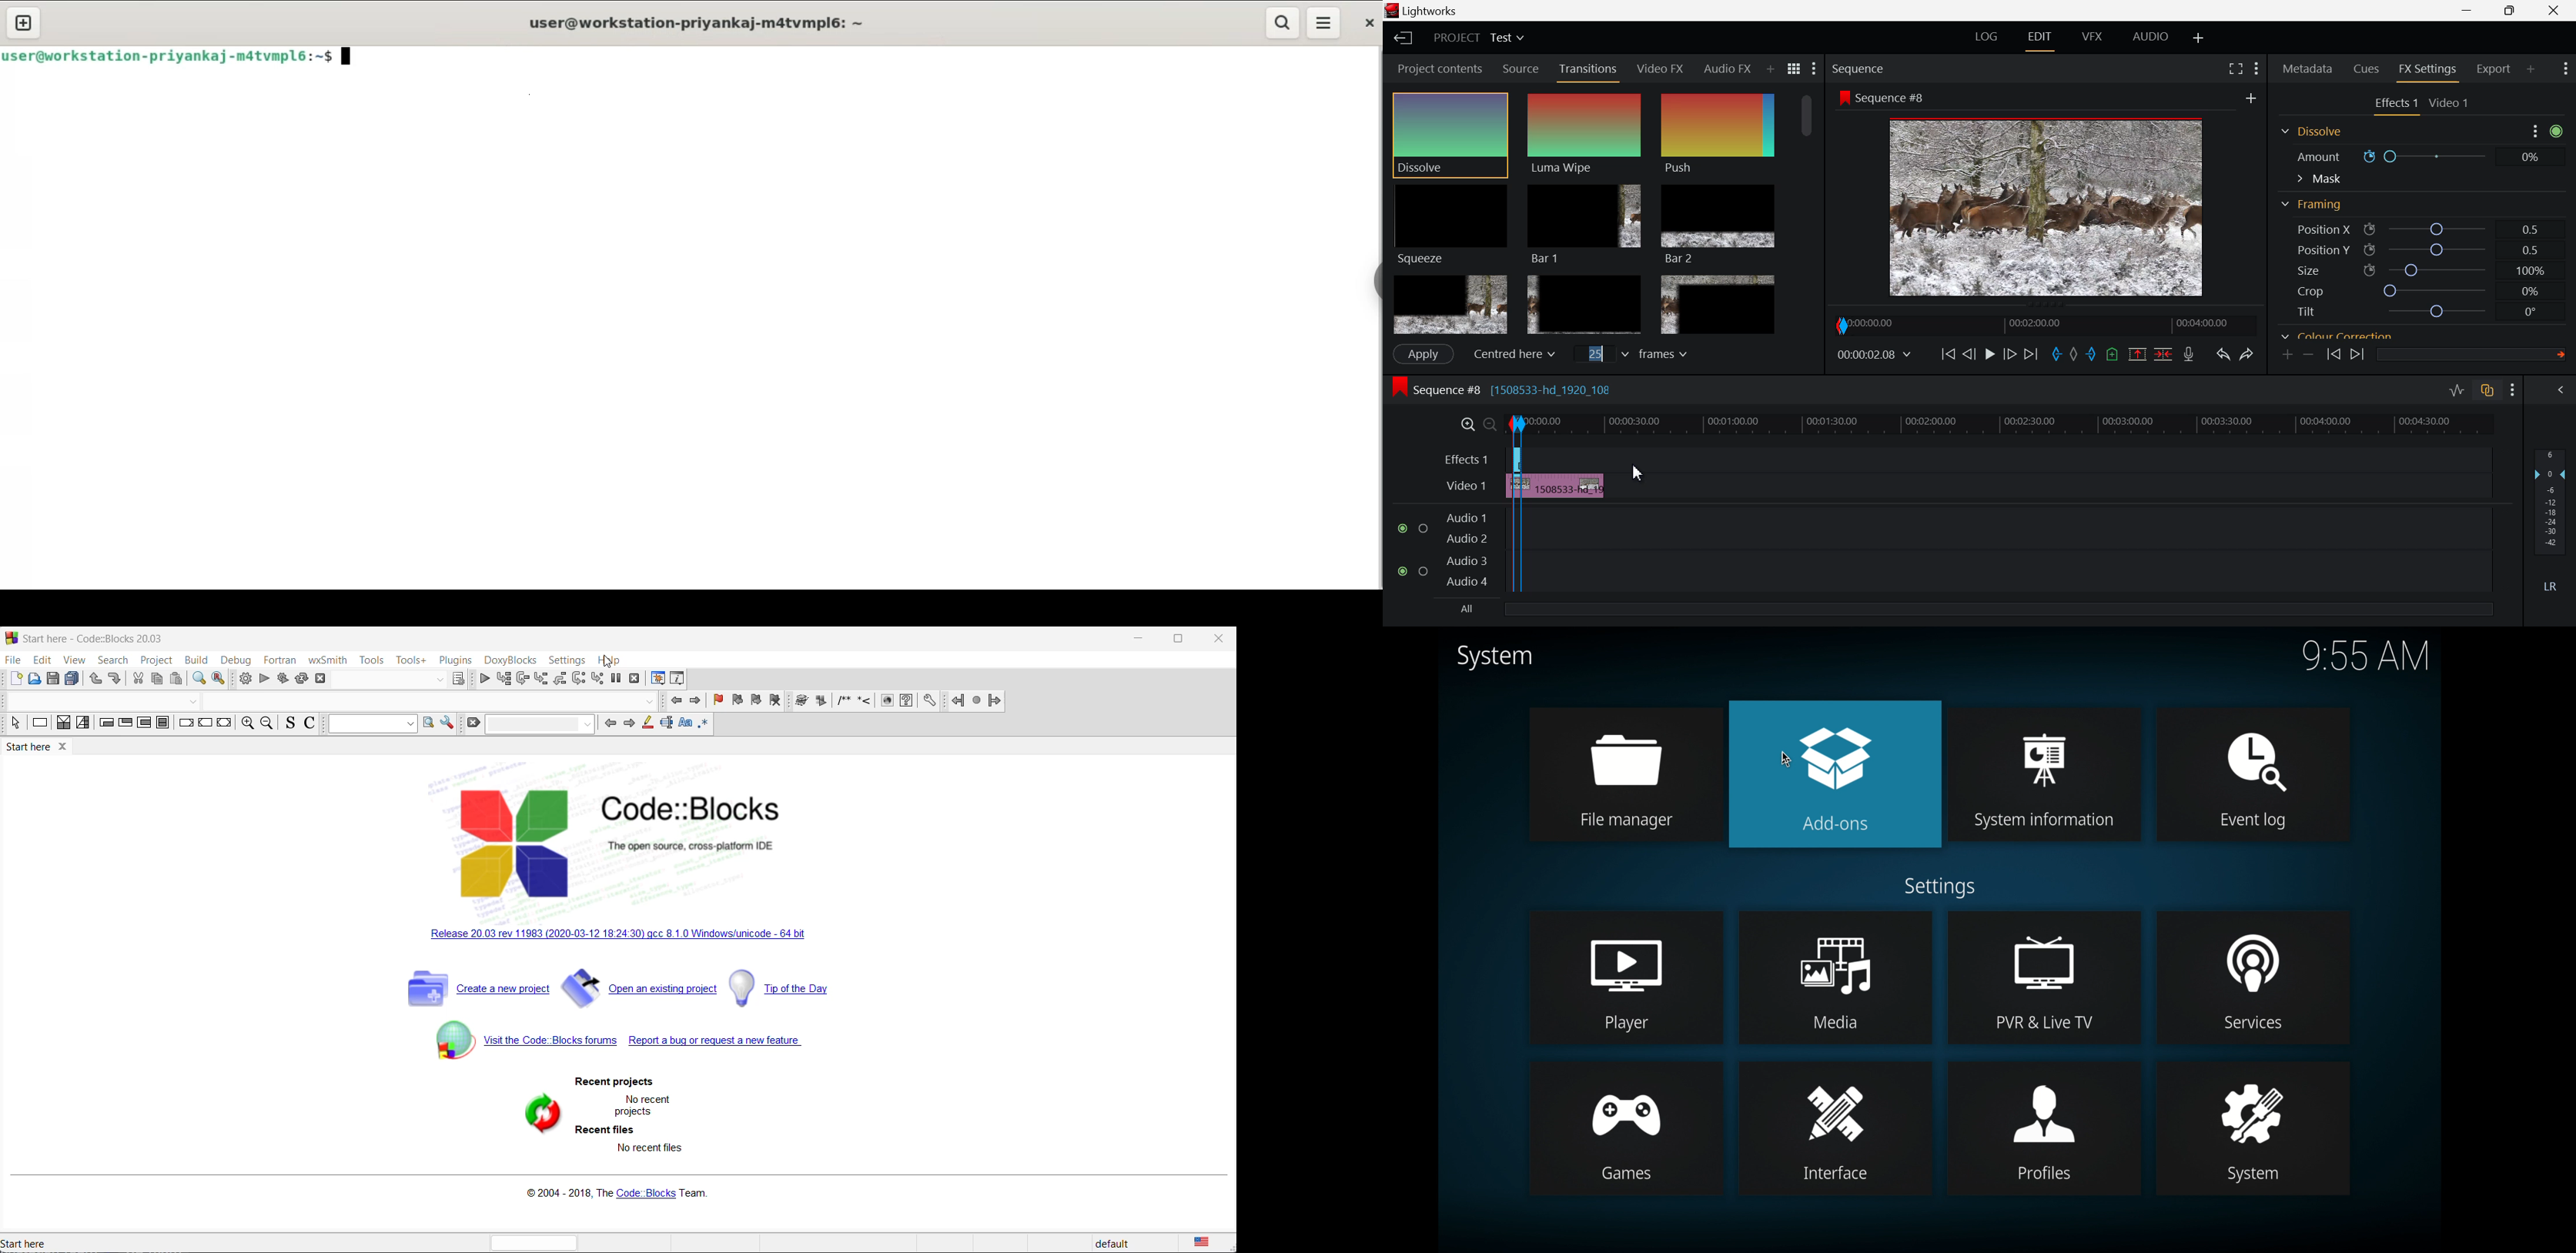 The height and width of the screenshot is (1260, 2576). Describe the element at coordinates (867, 702) in the screenshot. I see `icon` at that location.